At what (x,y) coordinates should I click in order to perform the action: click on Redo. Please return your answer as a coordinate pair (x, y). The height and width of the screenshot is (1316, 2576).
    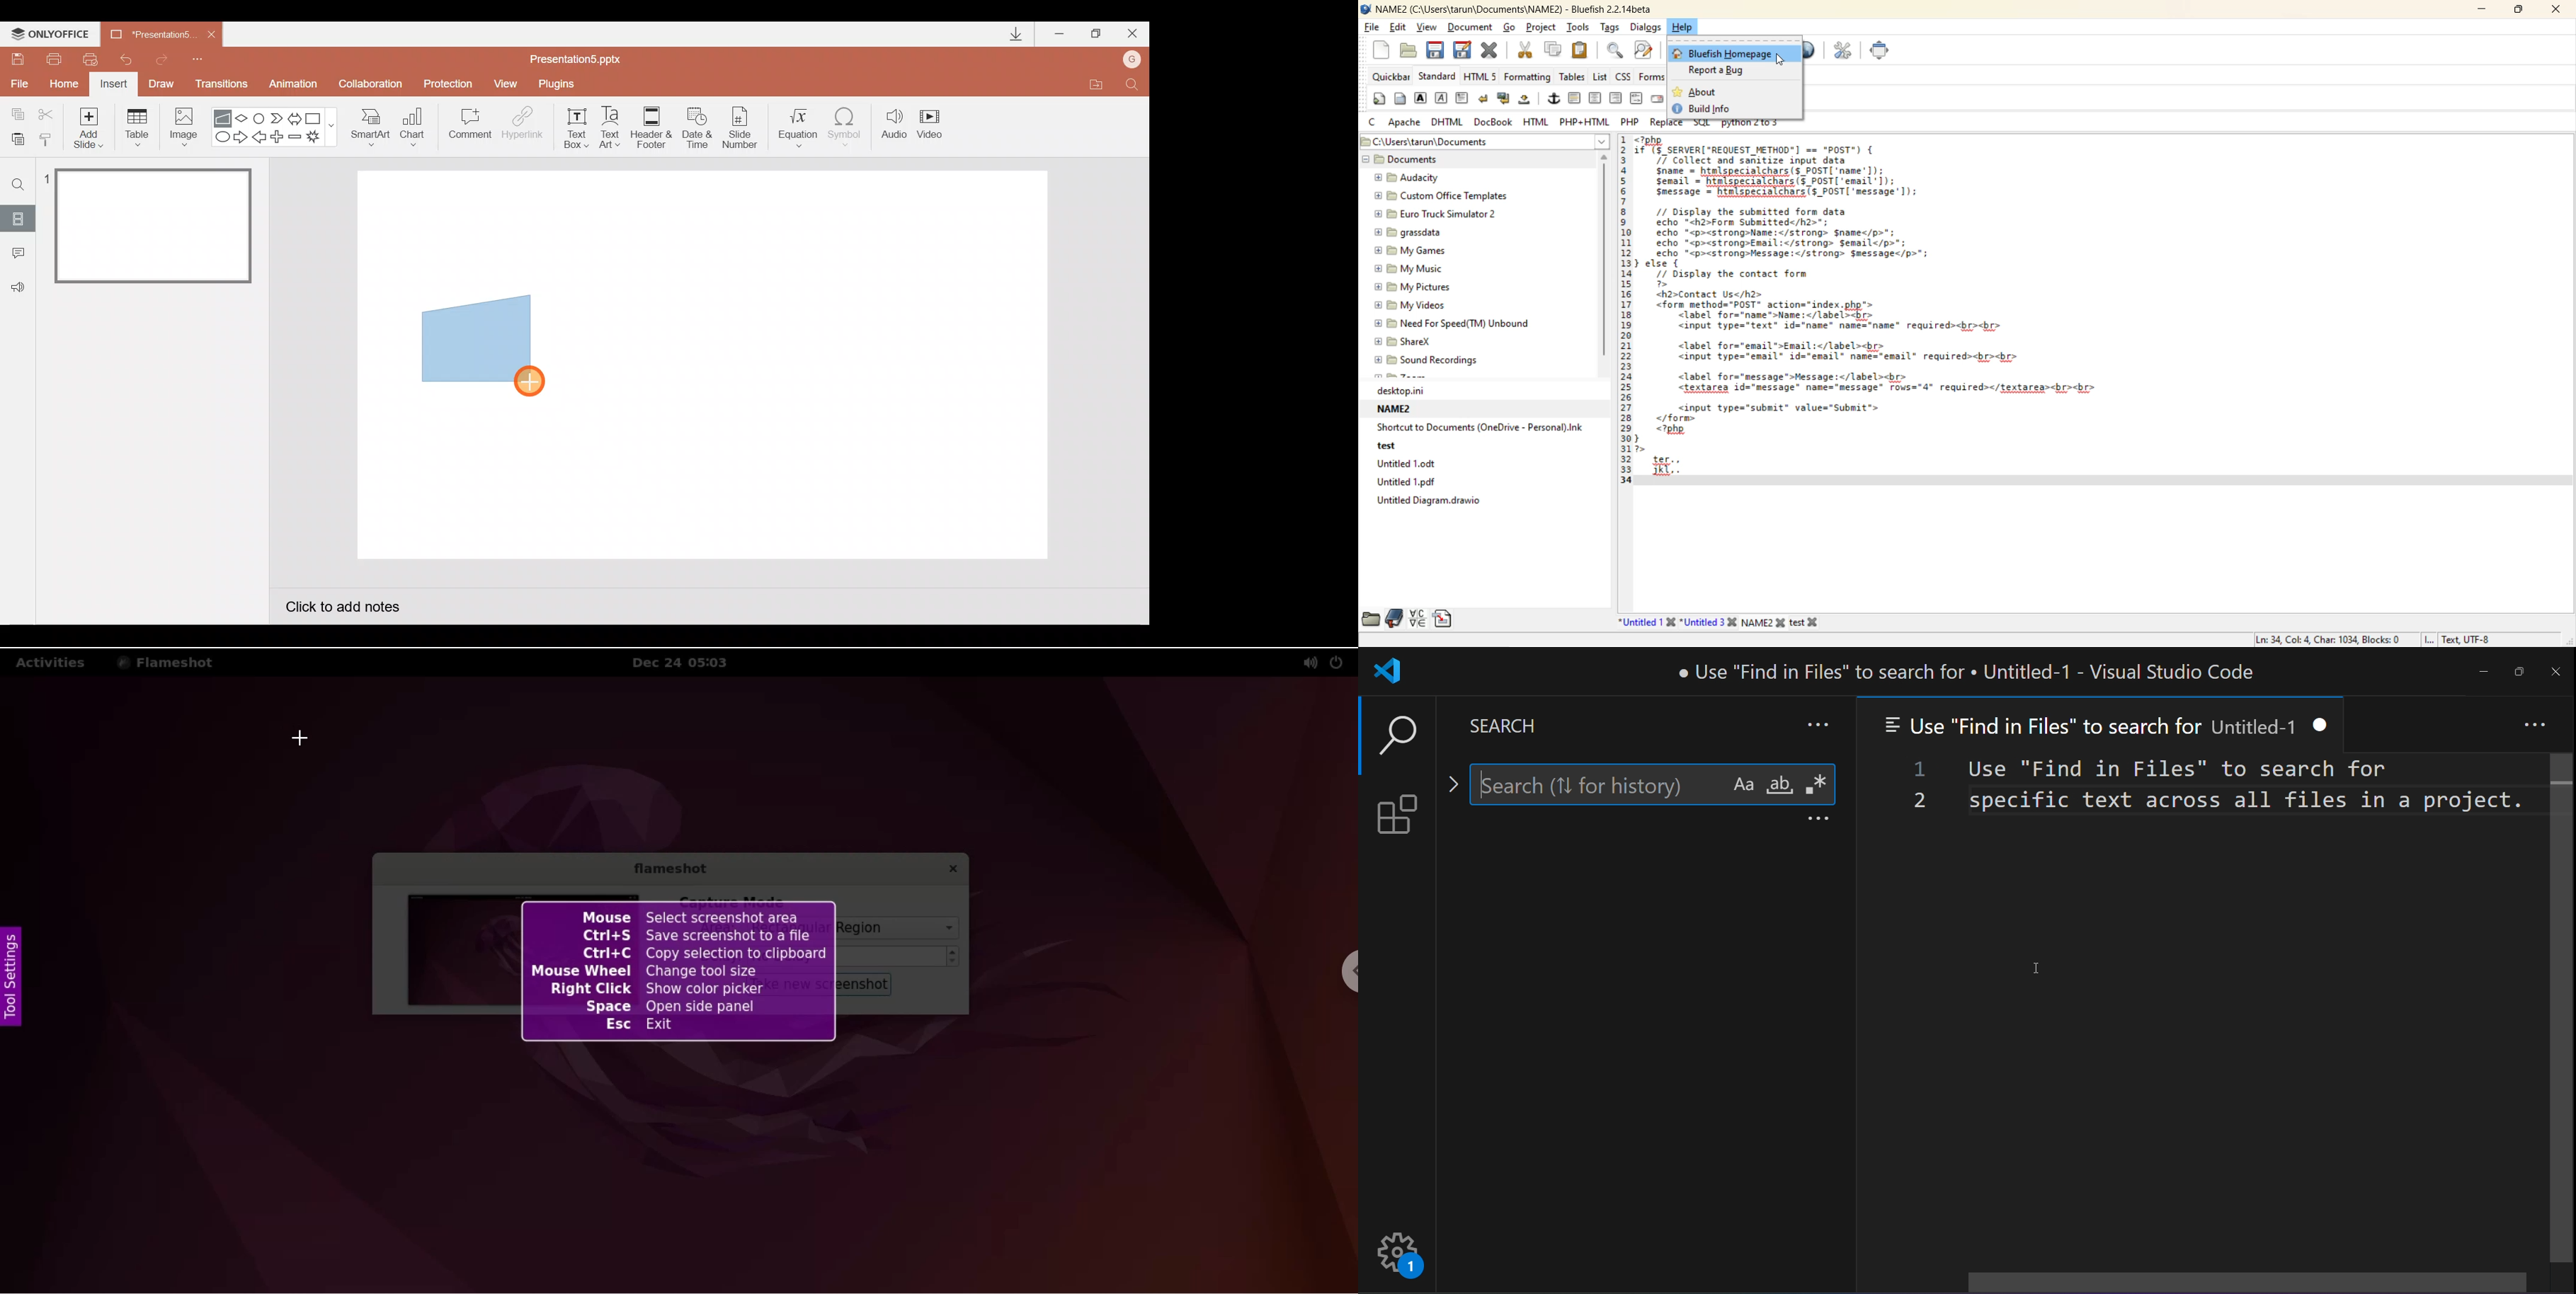
    Looking at the image, I should click on (162, 58).